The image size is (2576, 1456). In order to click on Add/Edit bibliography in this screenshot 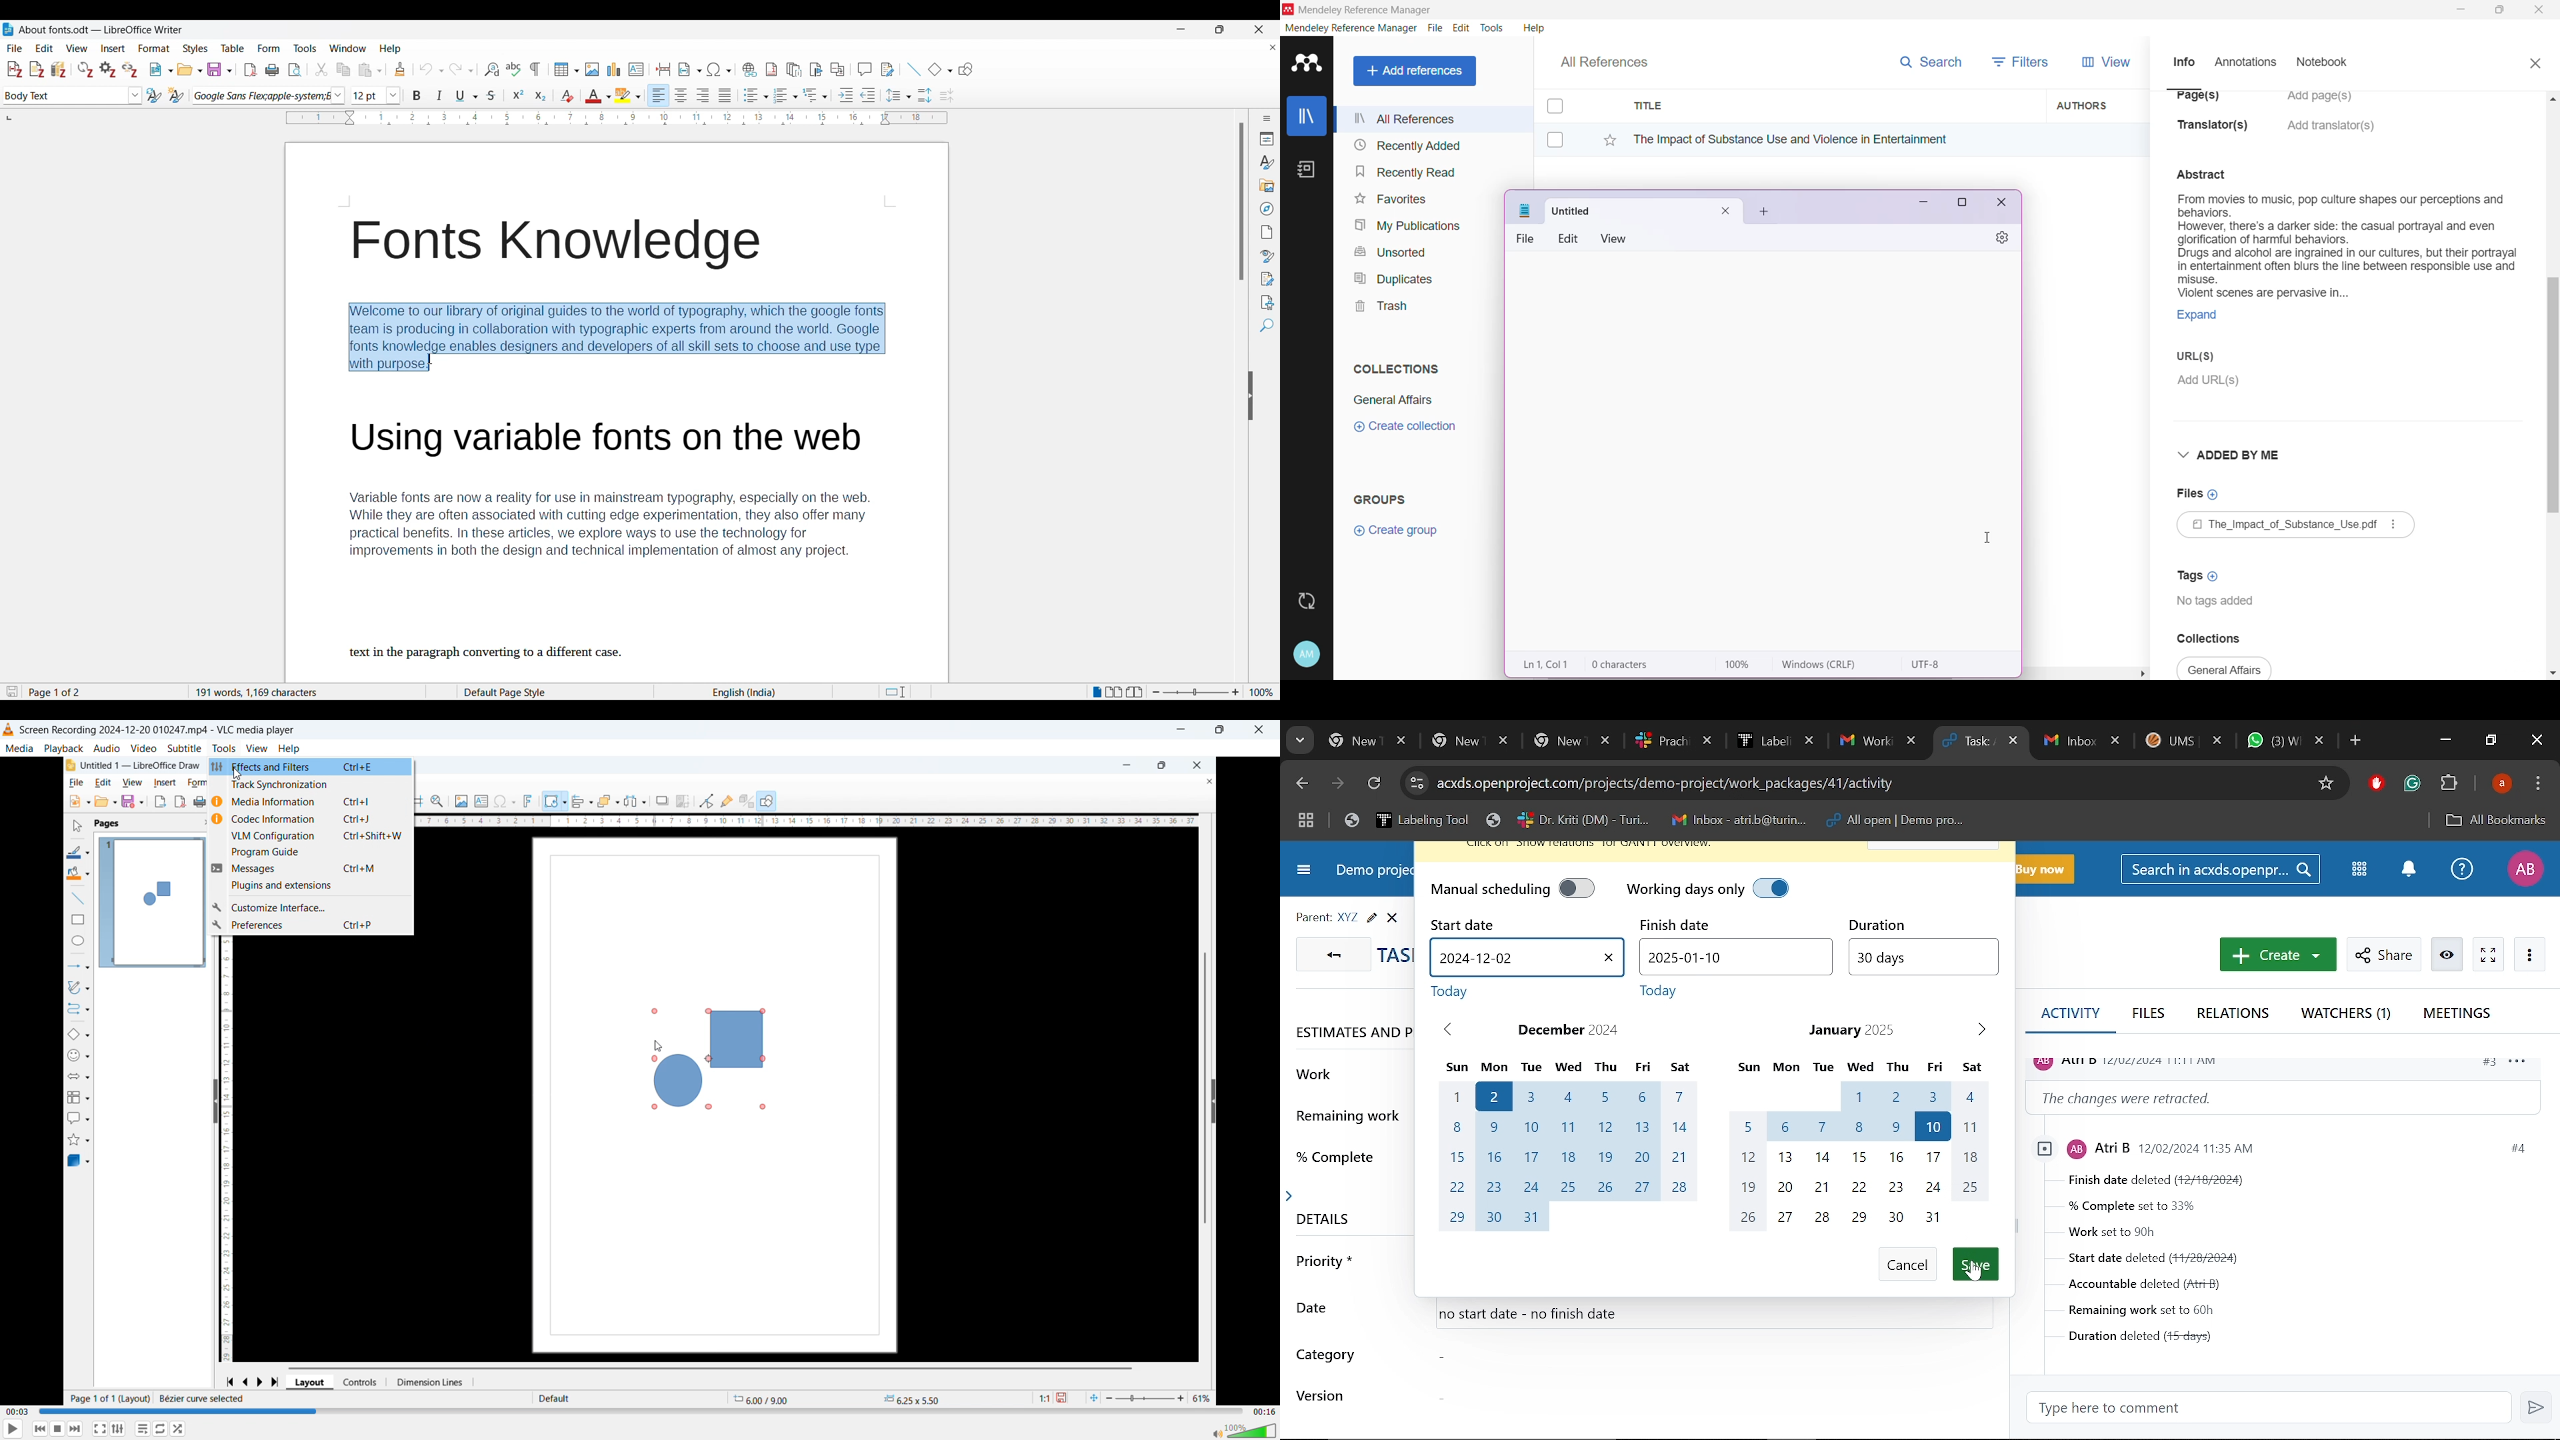, I will do `click(59, 70)`.